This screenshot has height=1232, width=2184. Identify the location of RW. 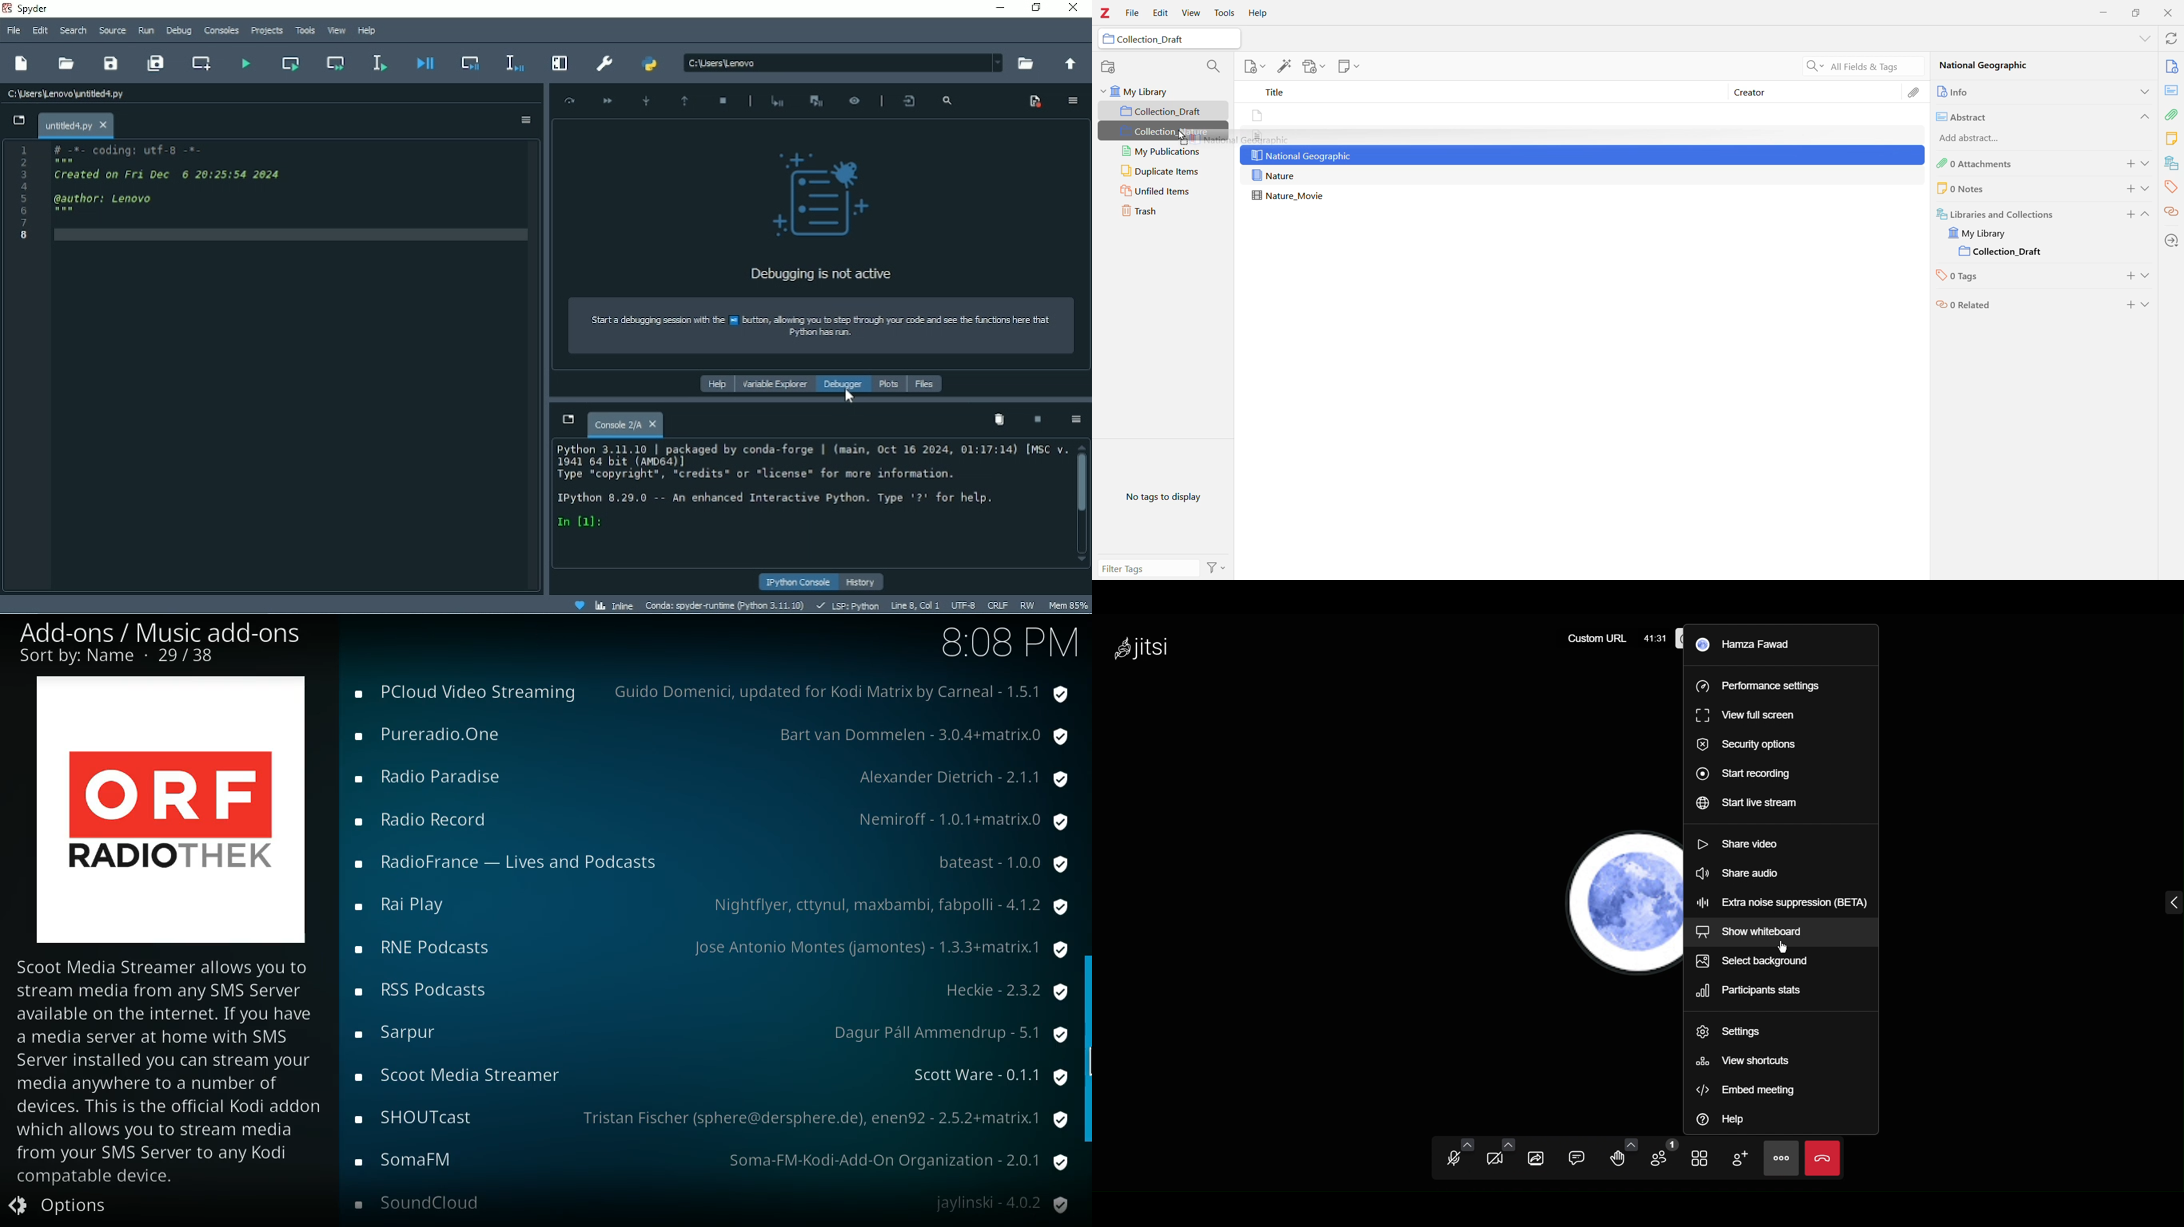
(1027, 604).